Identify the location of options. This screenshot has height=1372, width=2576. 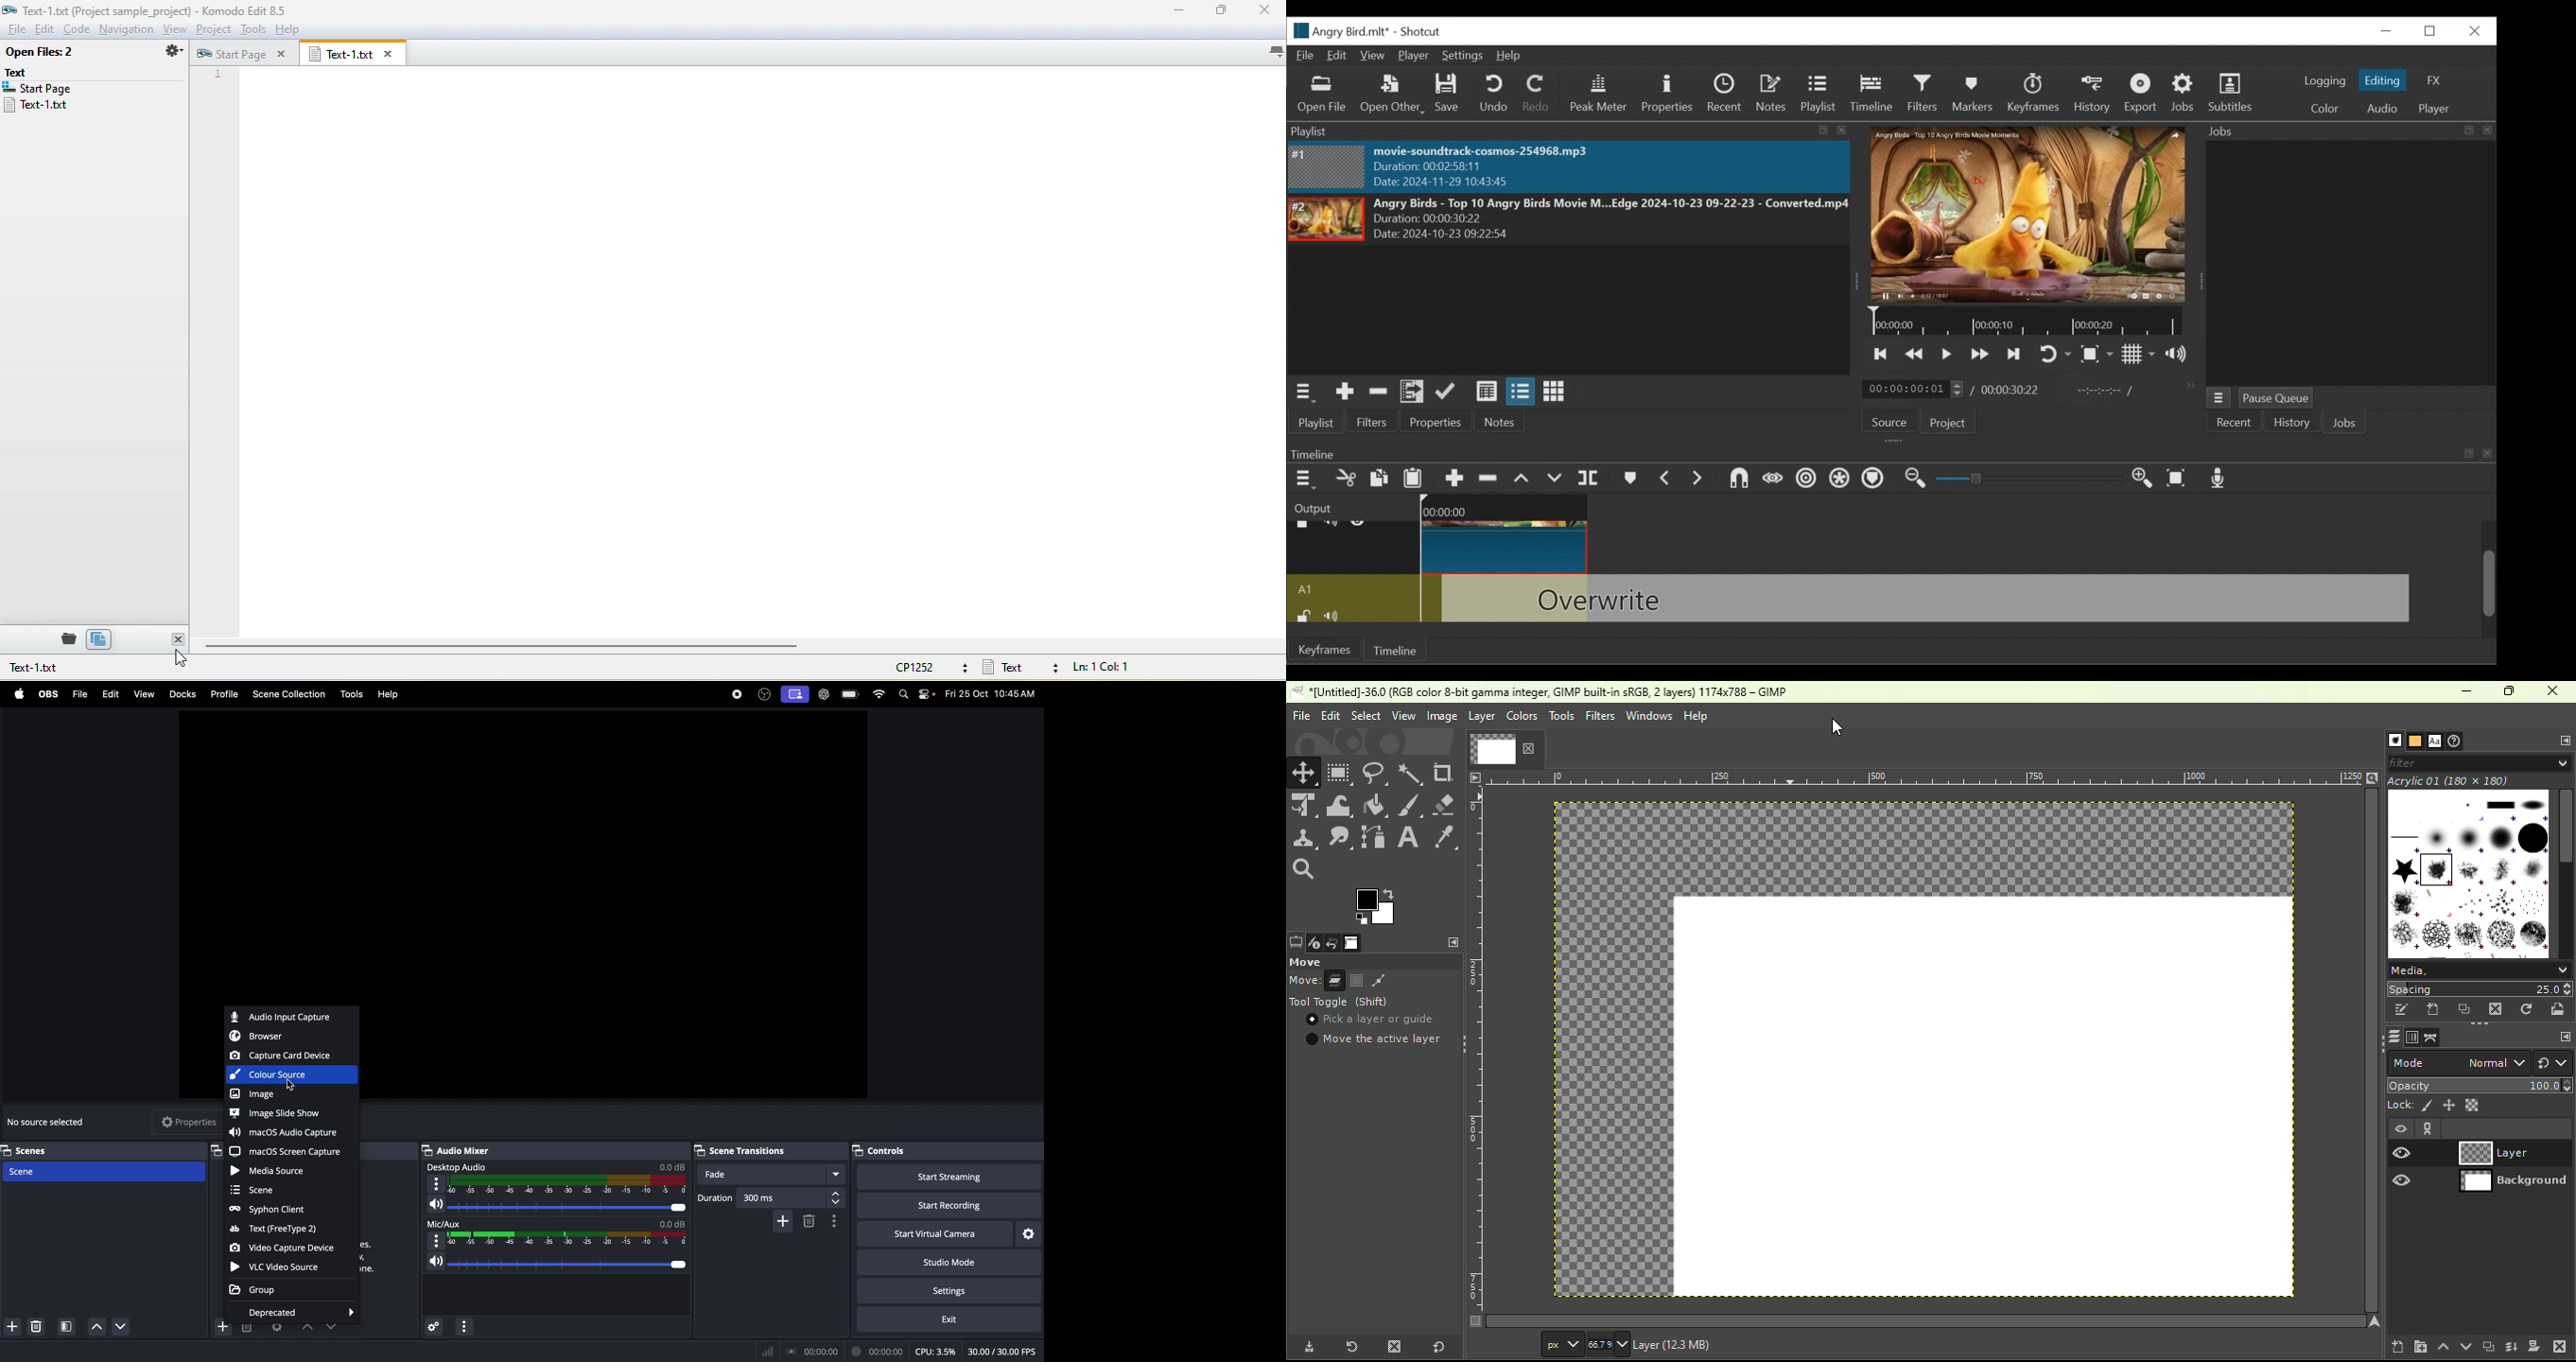
(464, 1326).